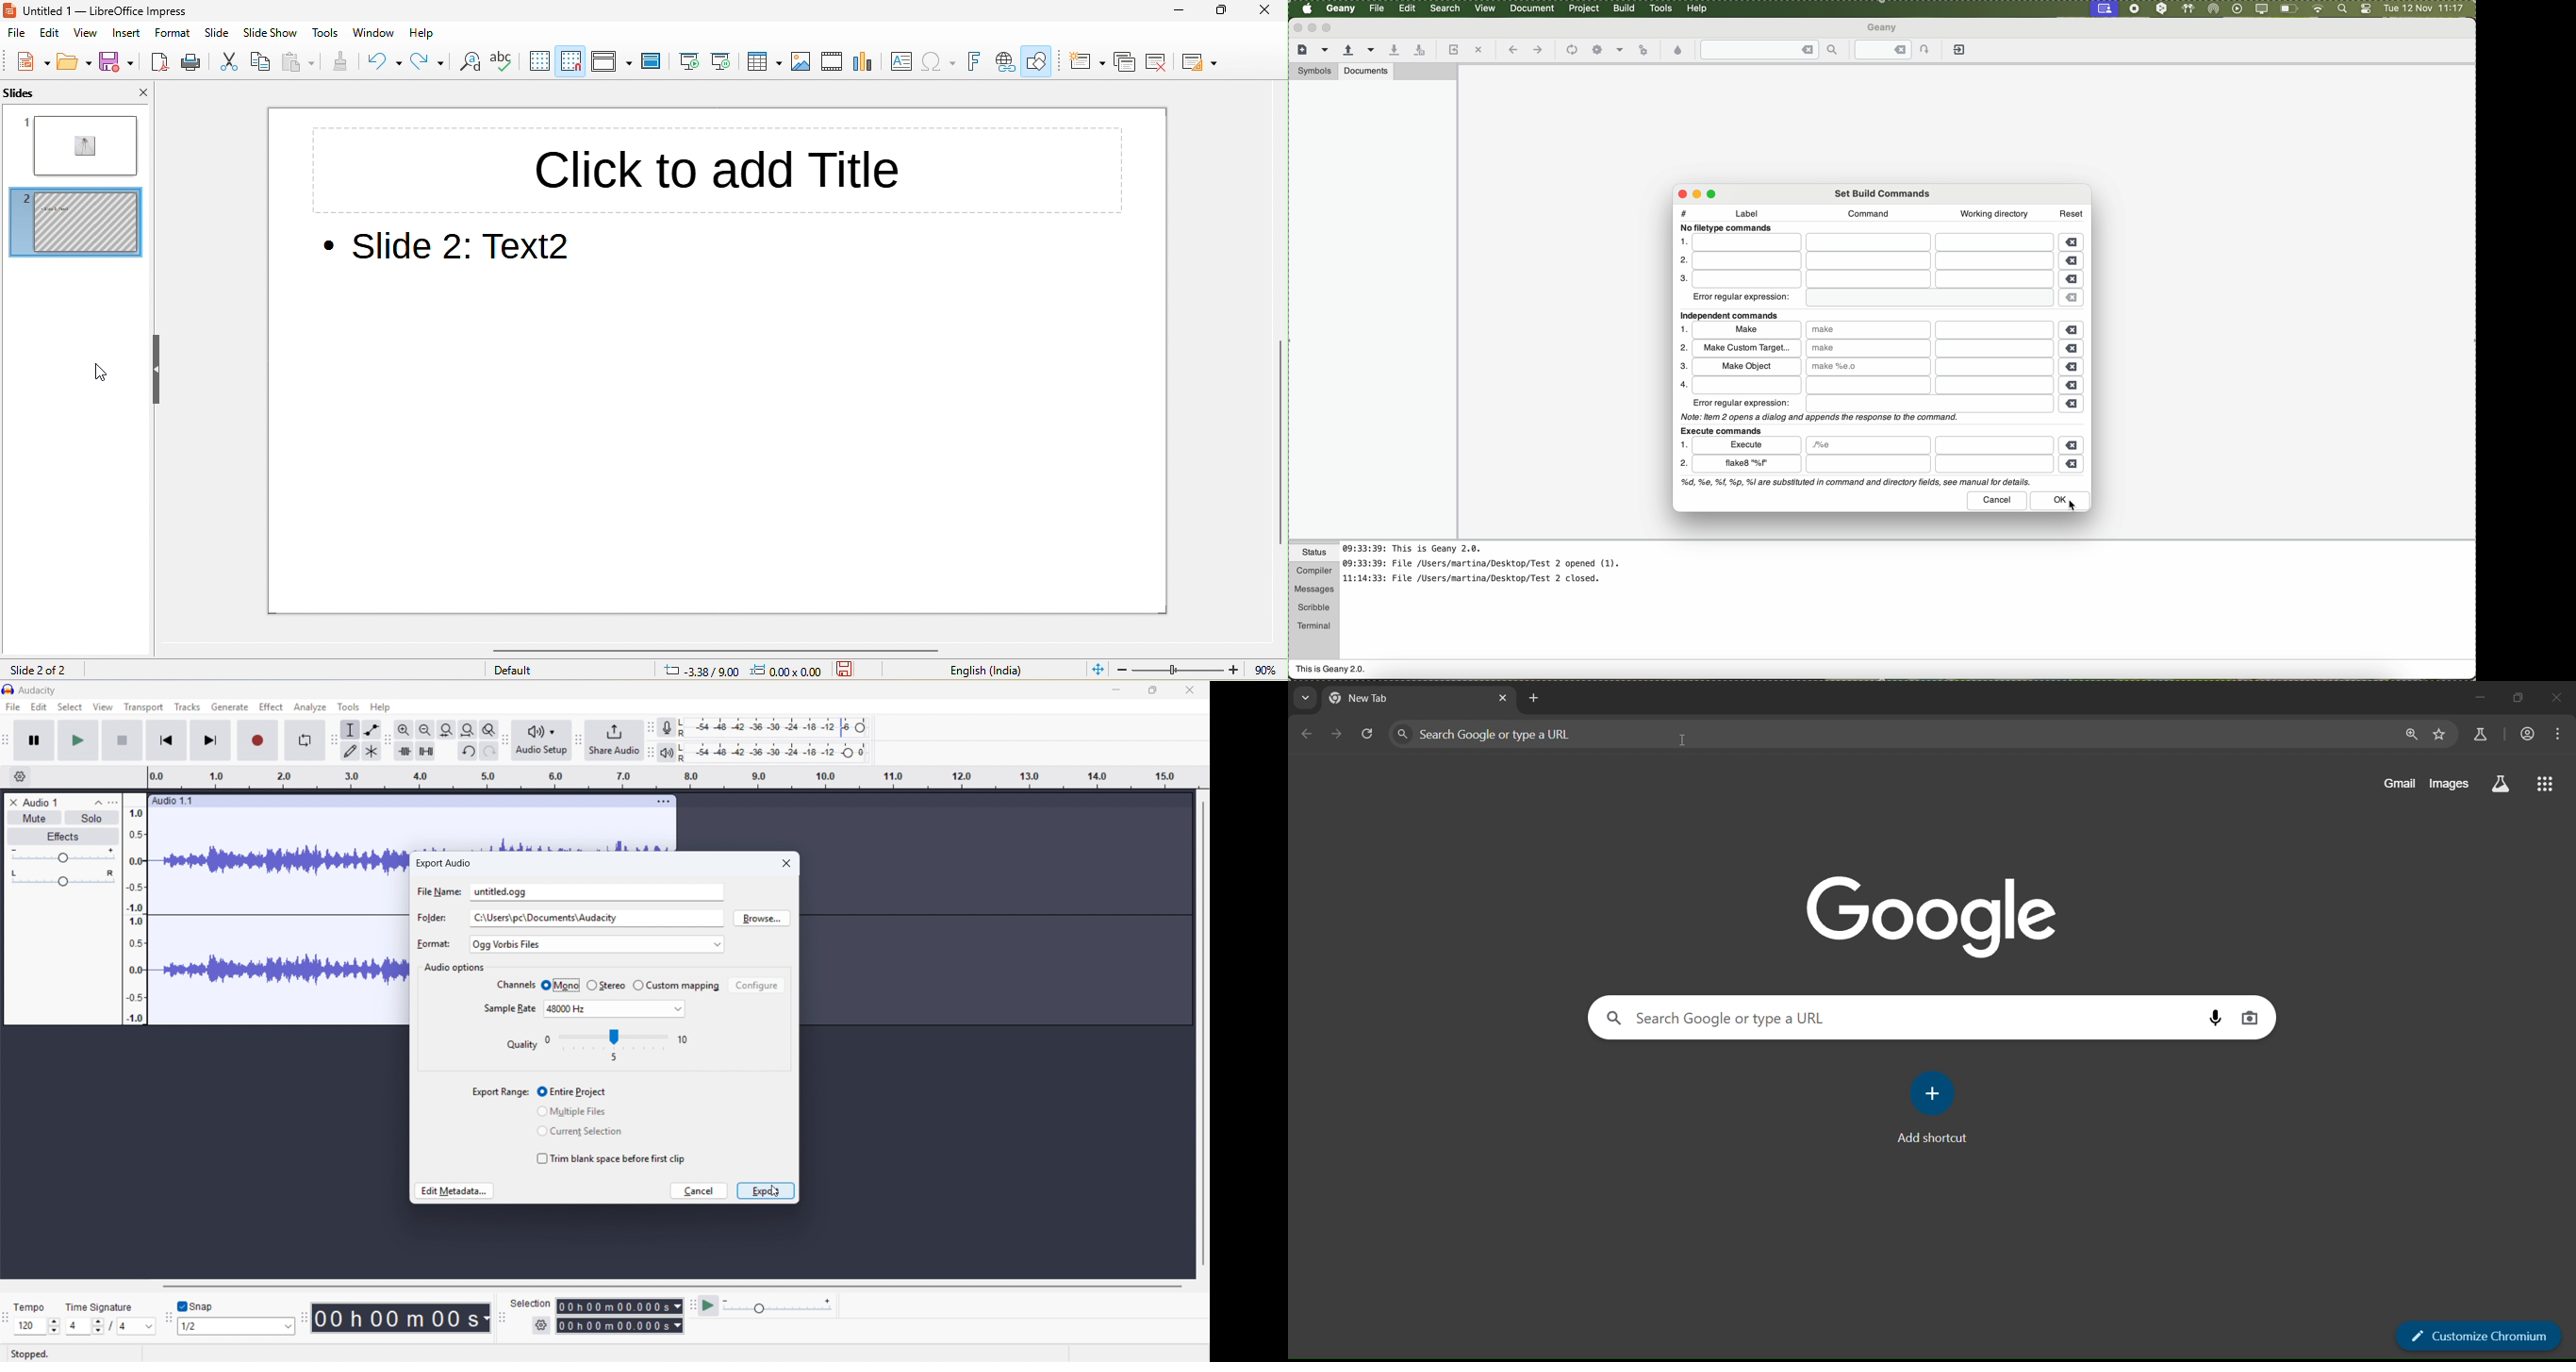 The image size is (2576, 1372). I want to click on close, so click(1263, 11).